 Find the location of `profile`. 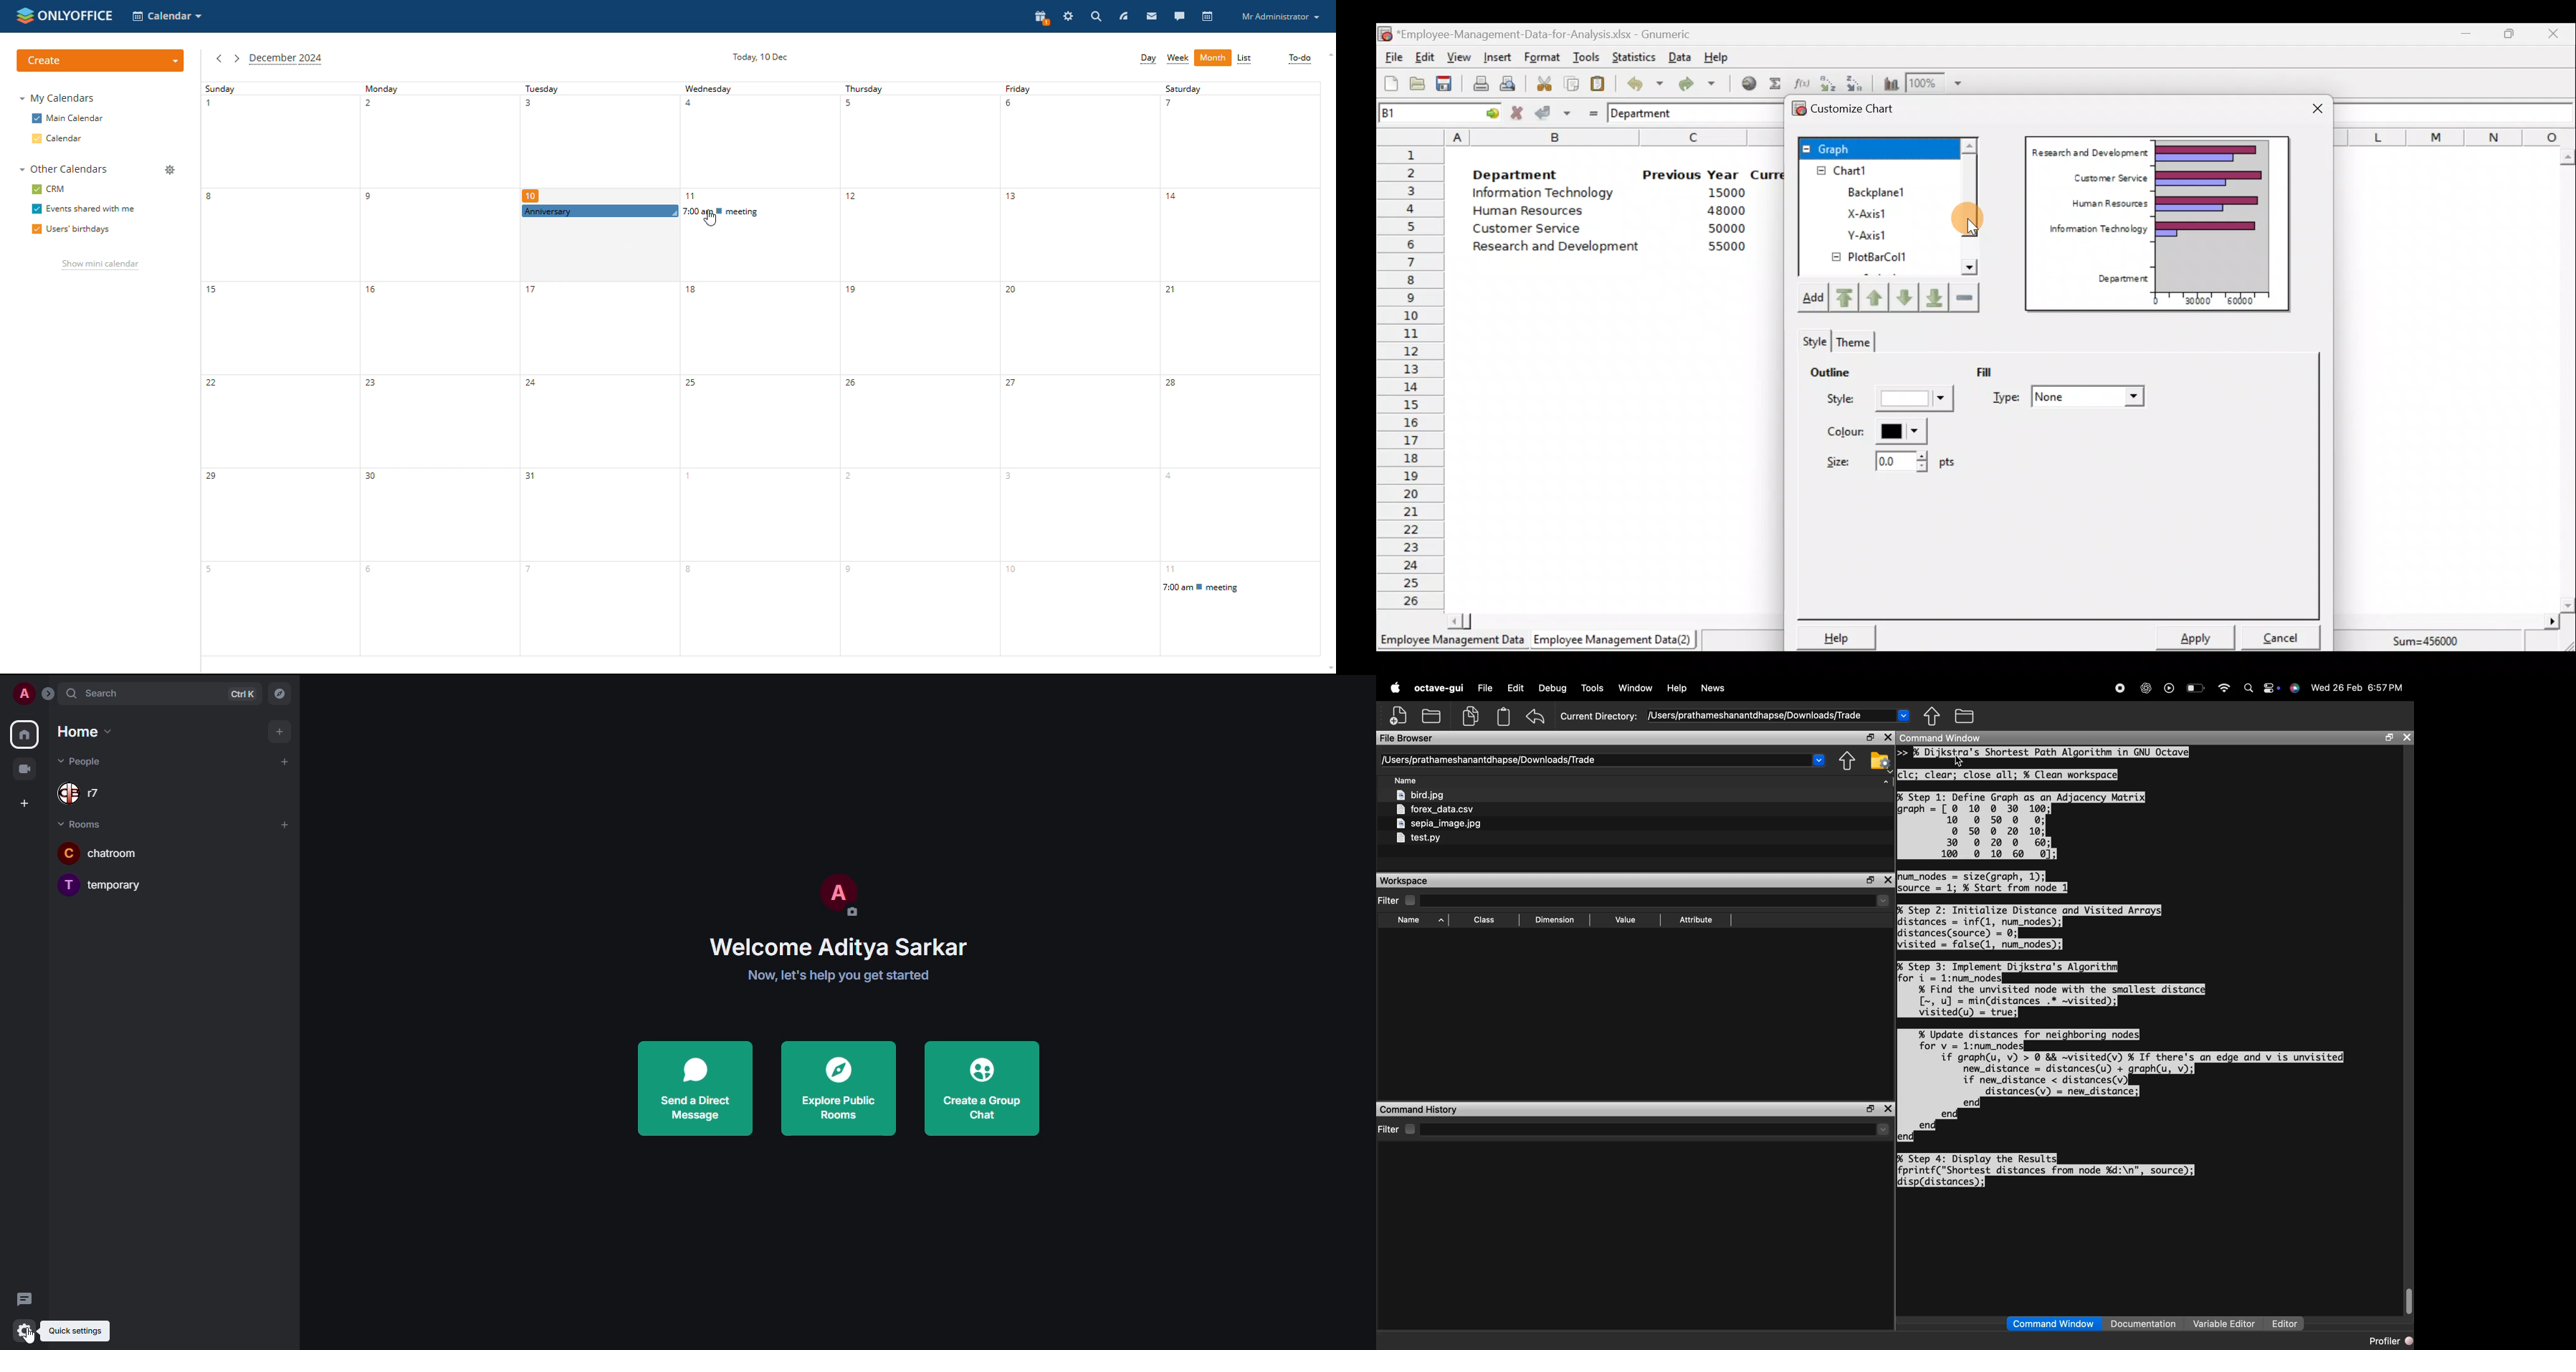

profile is located at coordinates (27, 692).